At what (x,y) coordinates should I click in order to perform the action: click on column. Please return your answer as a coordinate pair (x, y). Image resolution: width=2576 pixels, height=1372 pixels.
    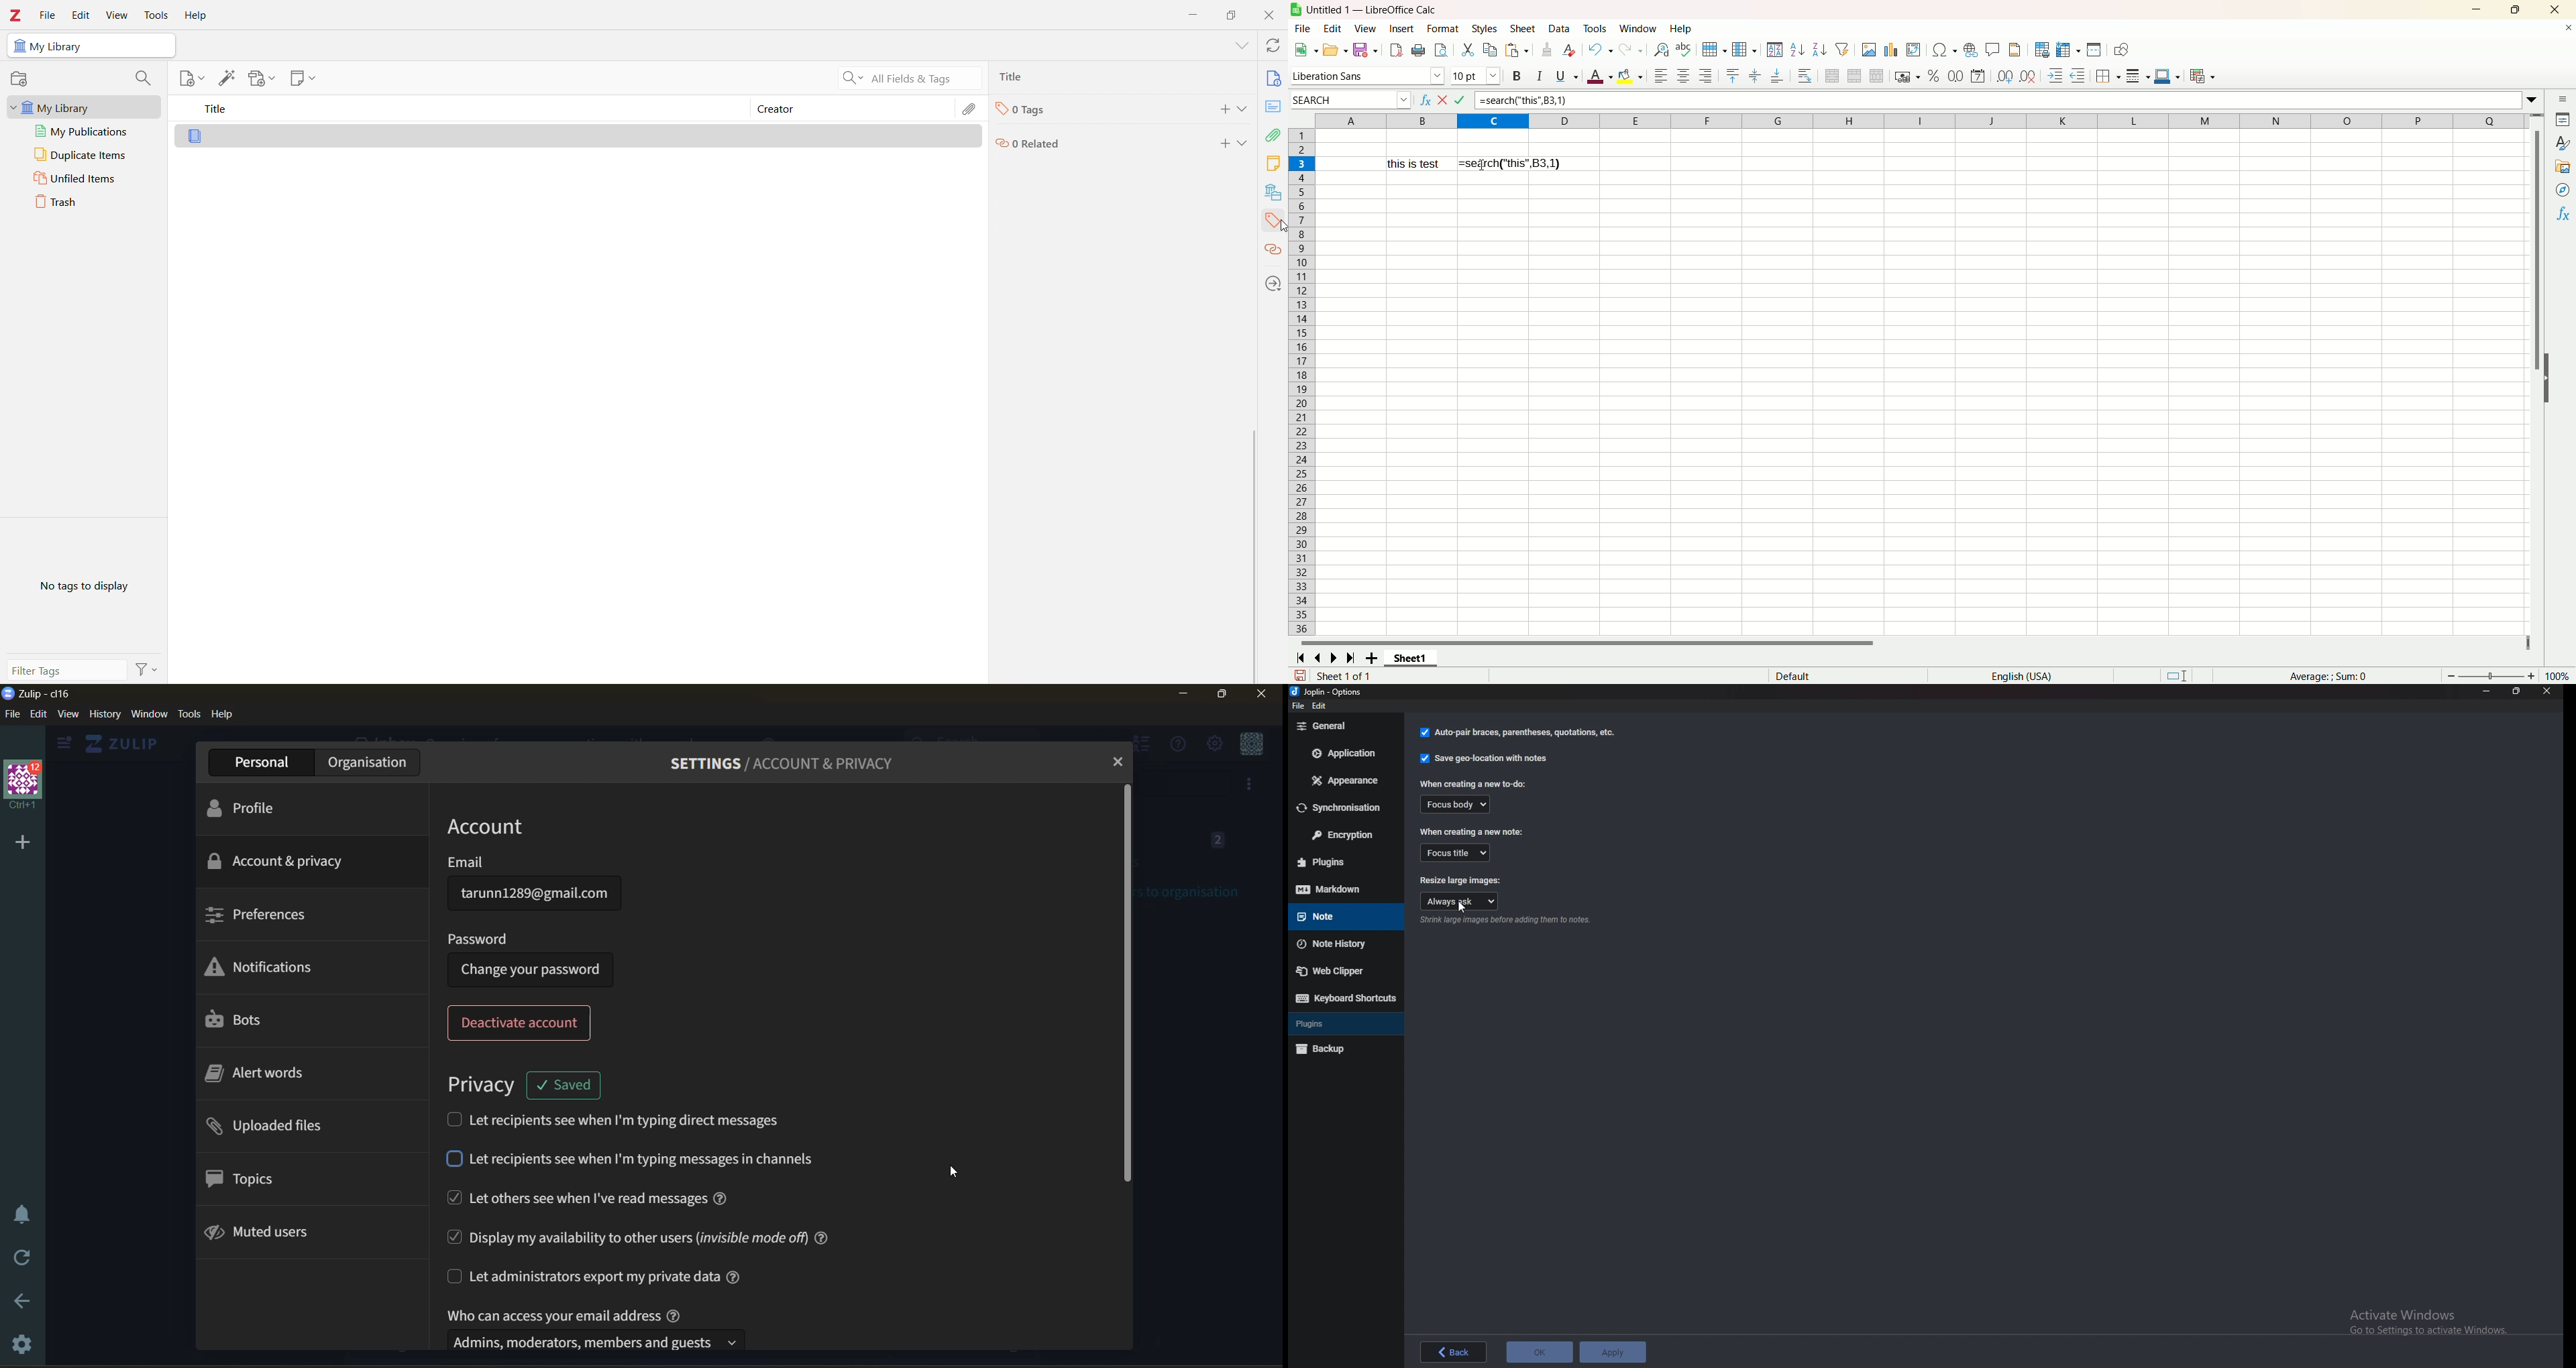
    Looking at the image, I should click on (1744, 49).